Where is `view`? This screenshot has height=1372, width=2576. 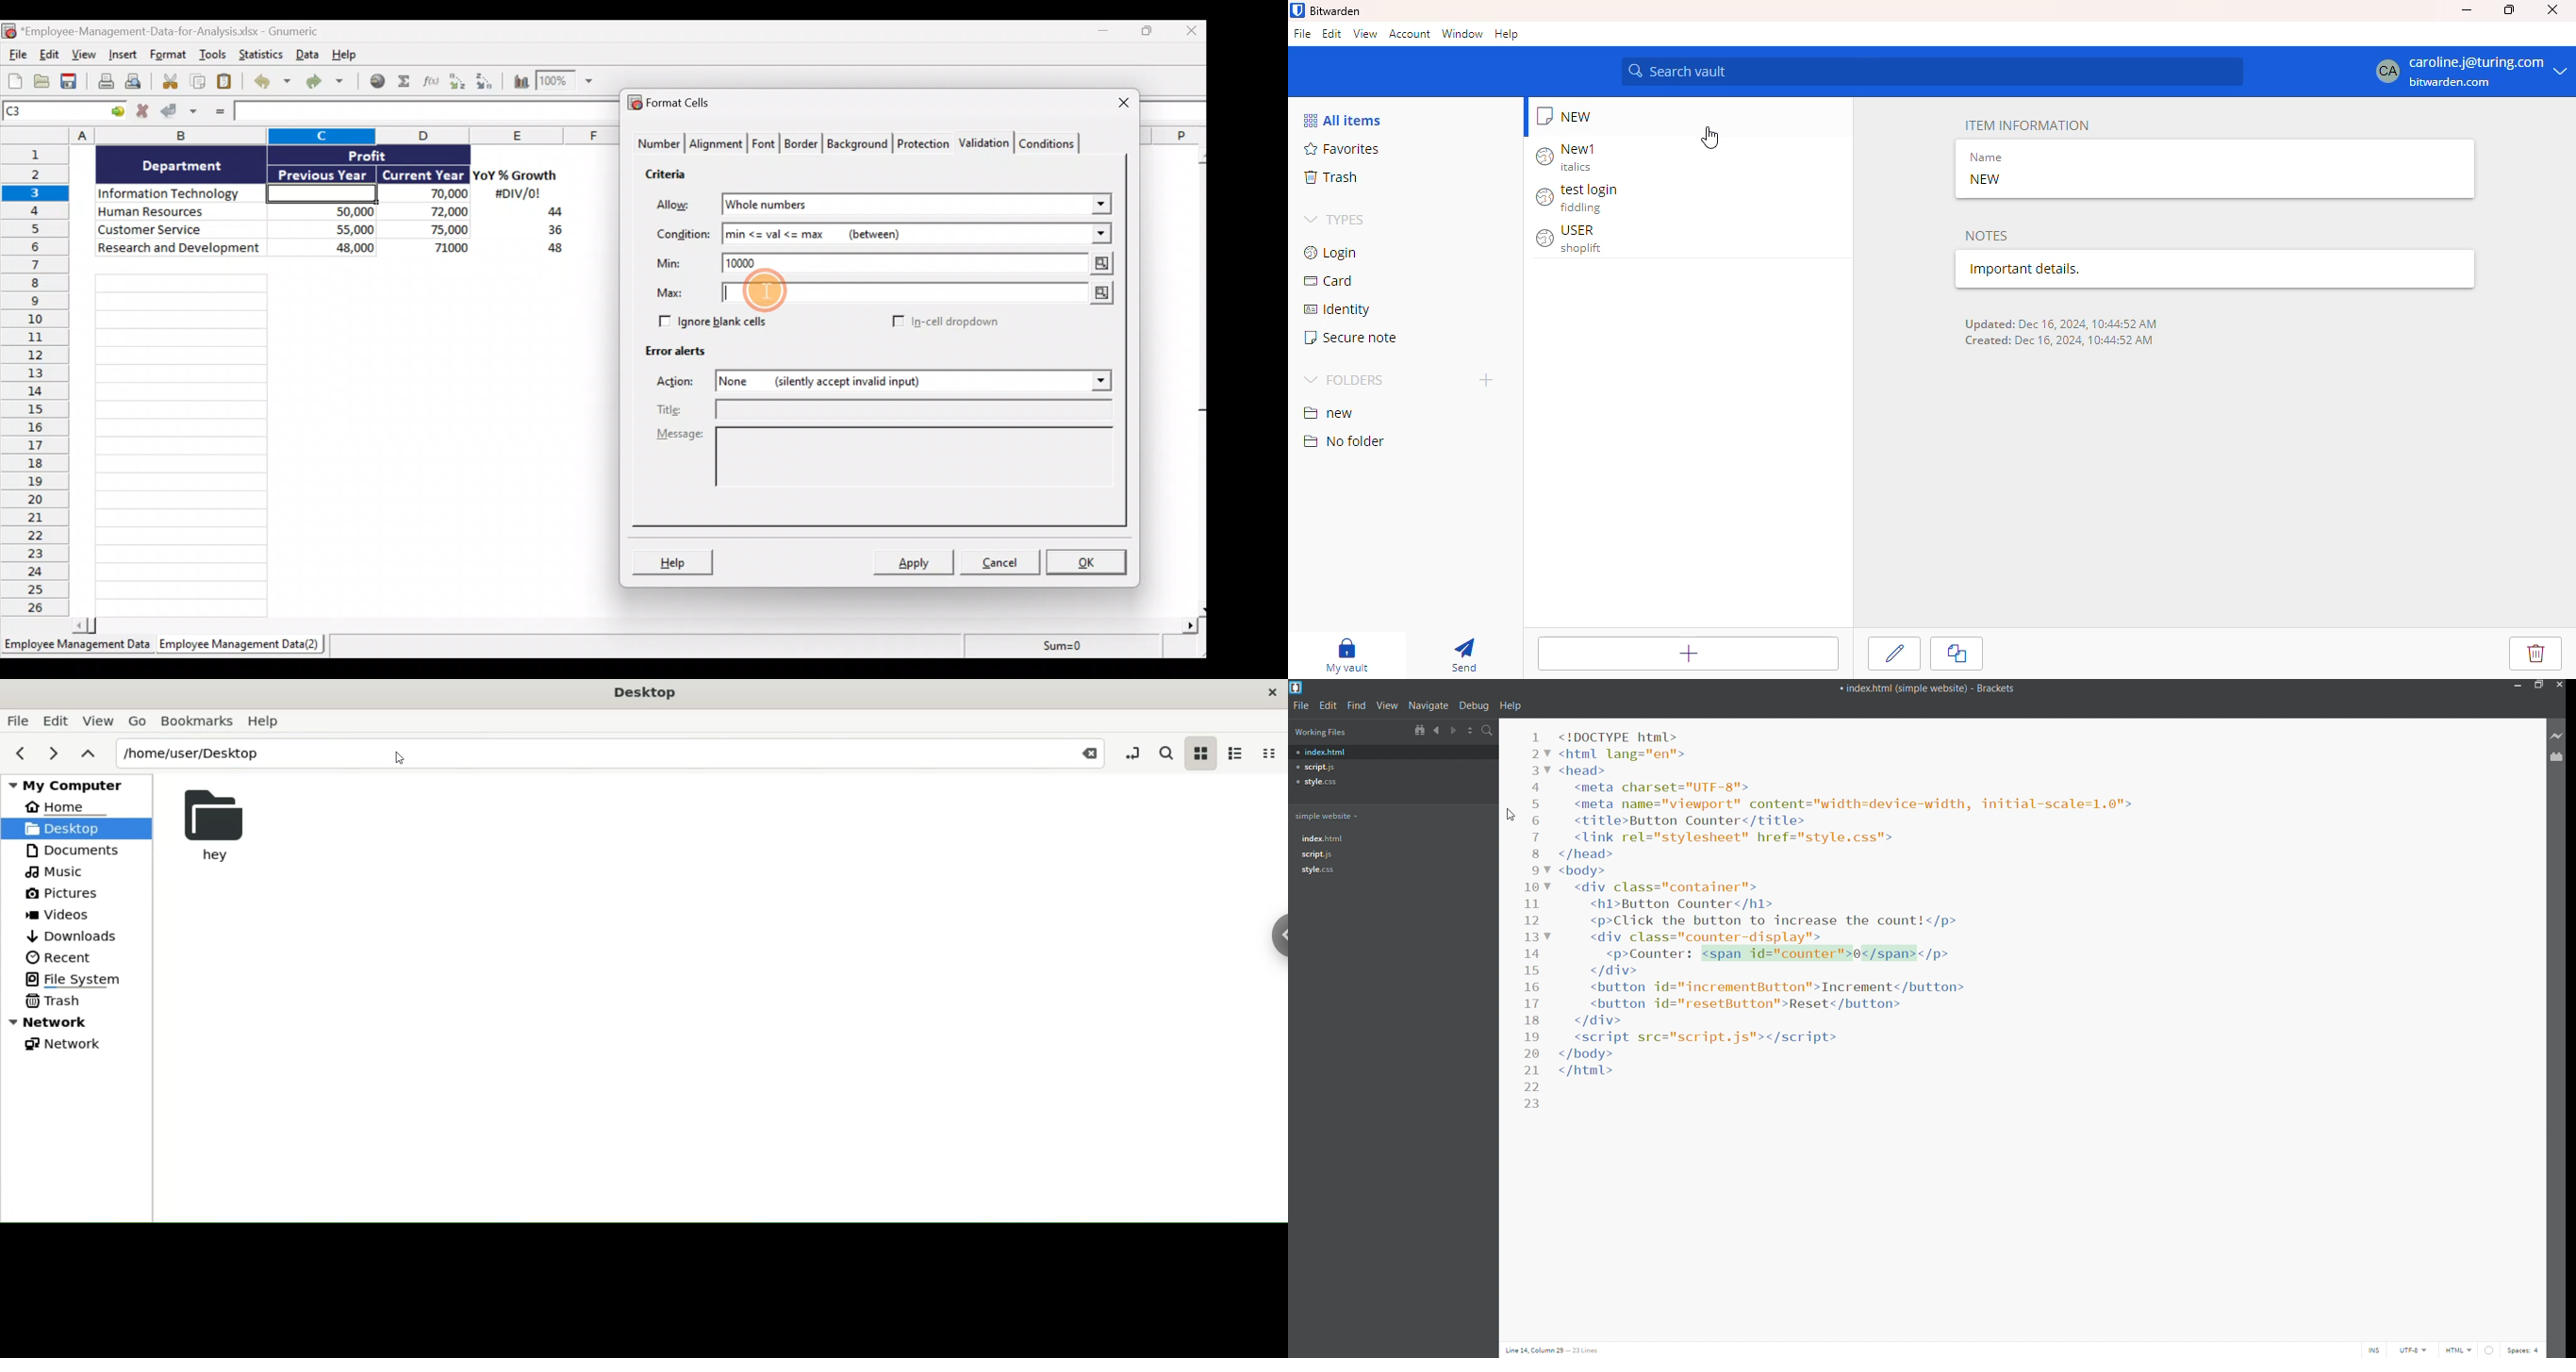 view is located at coordinates (99, 721).